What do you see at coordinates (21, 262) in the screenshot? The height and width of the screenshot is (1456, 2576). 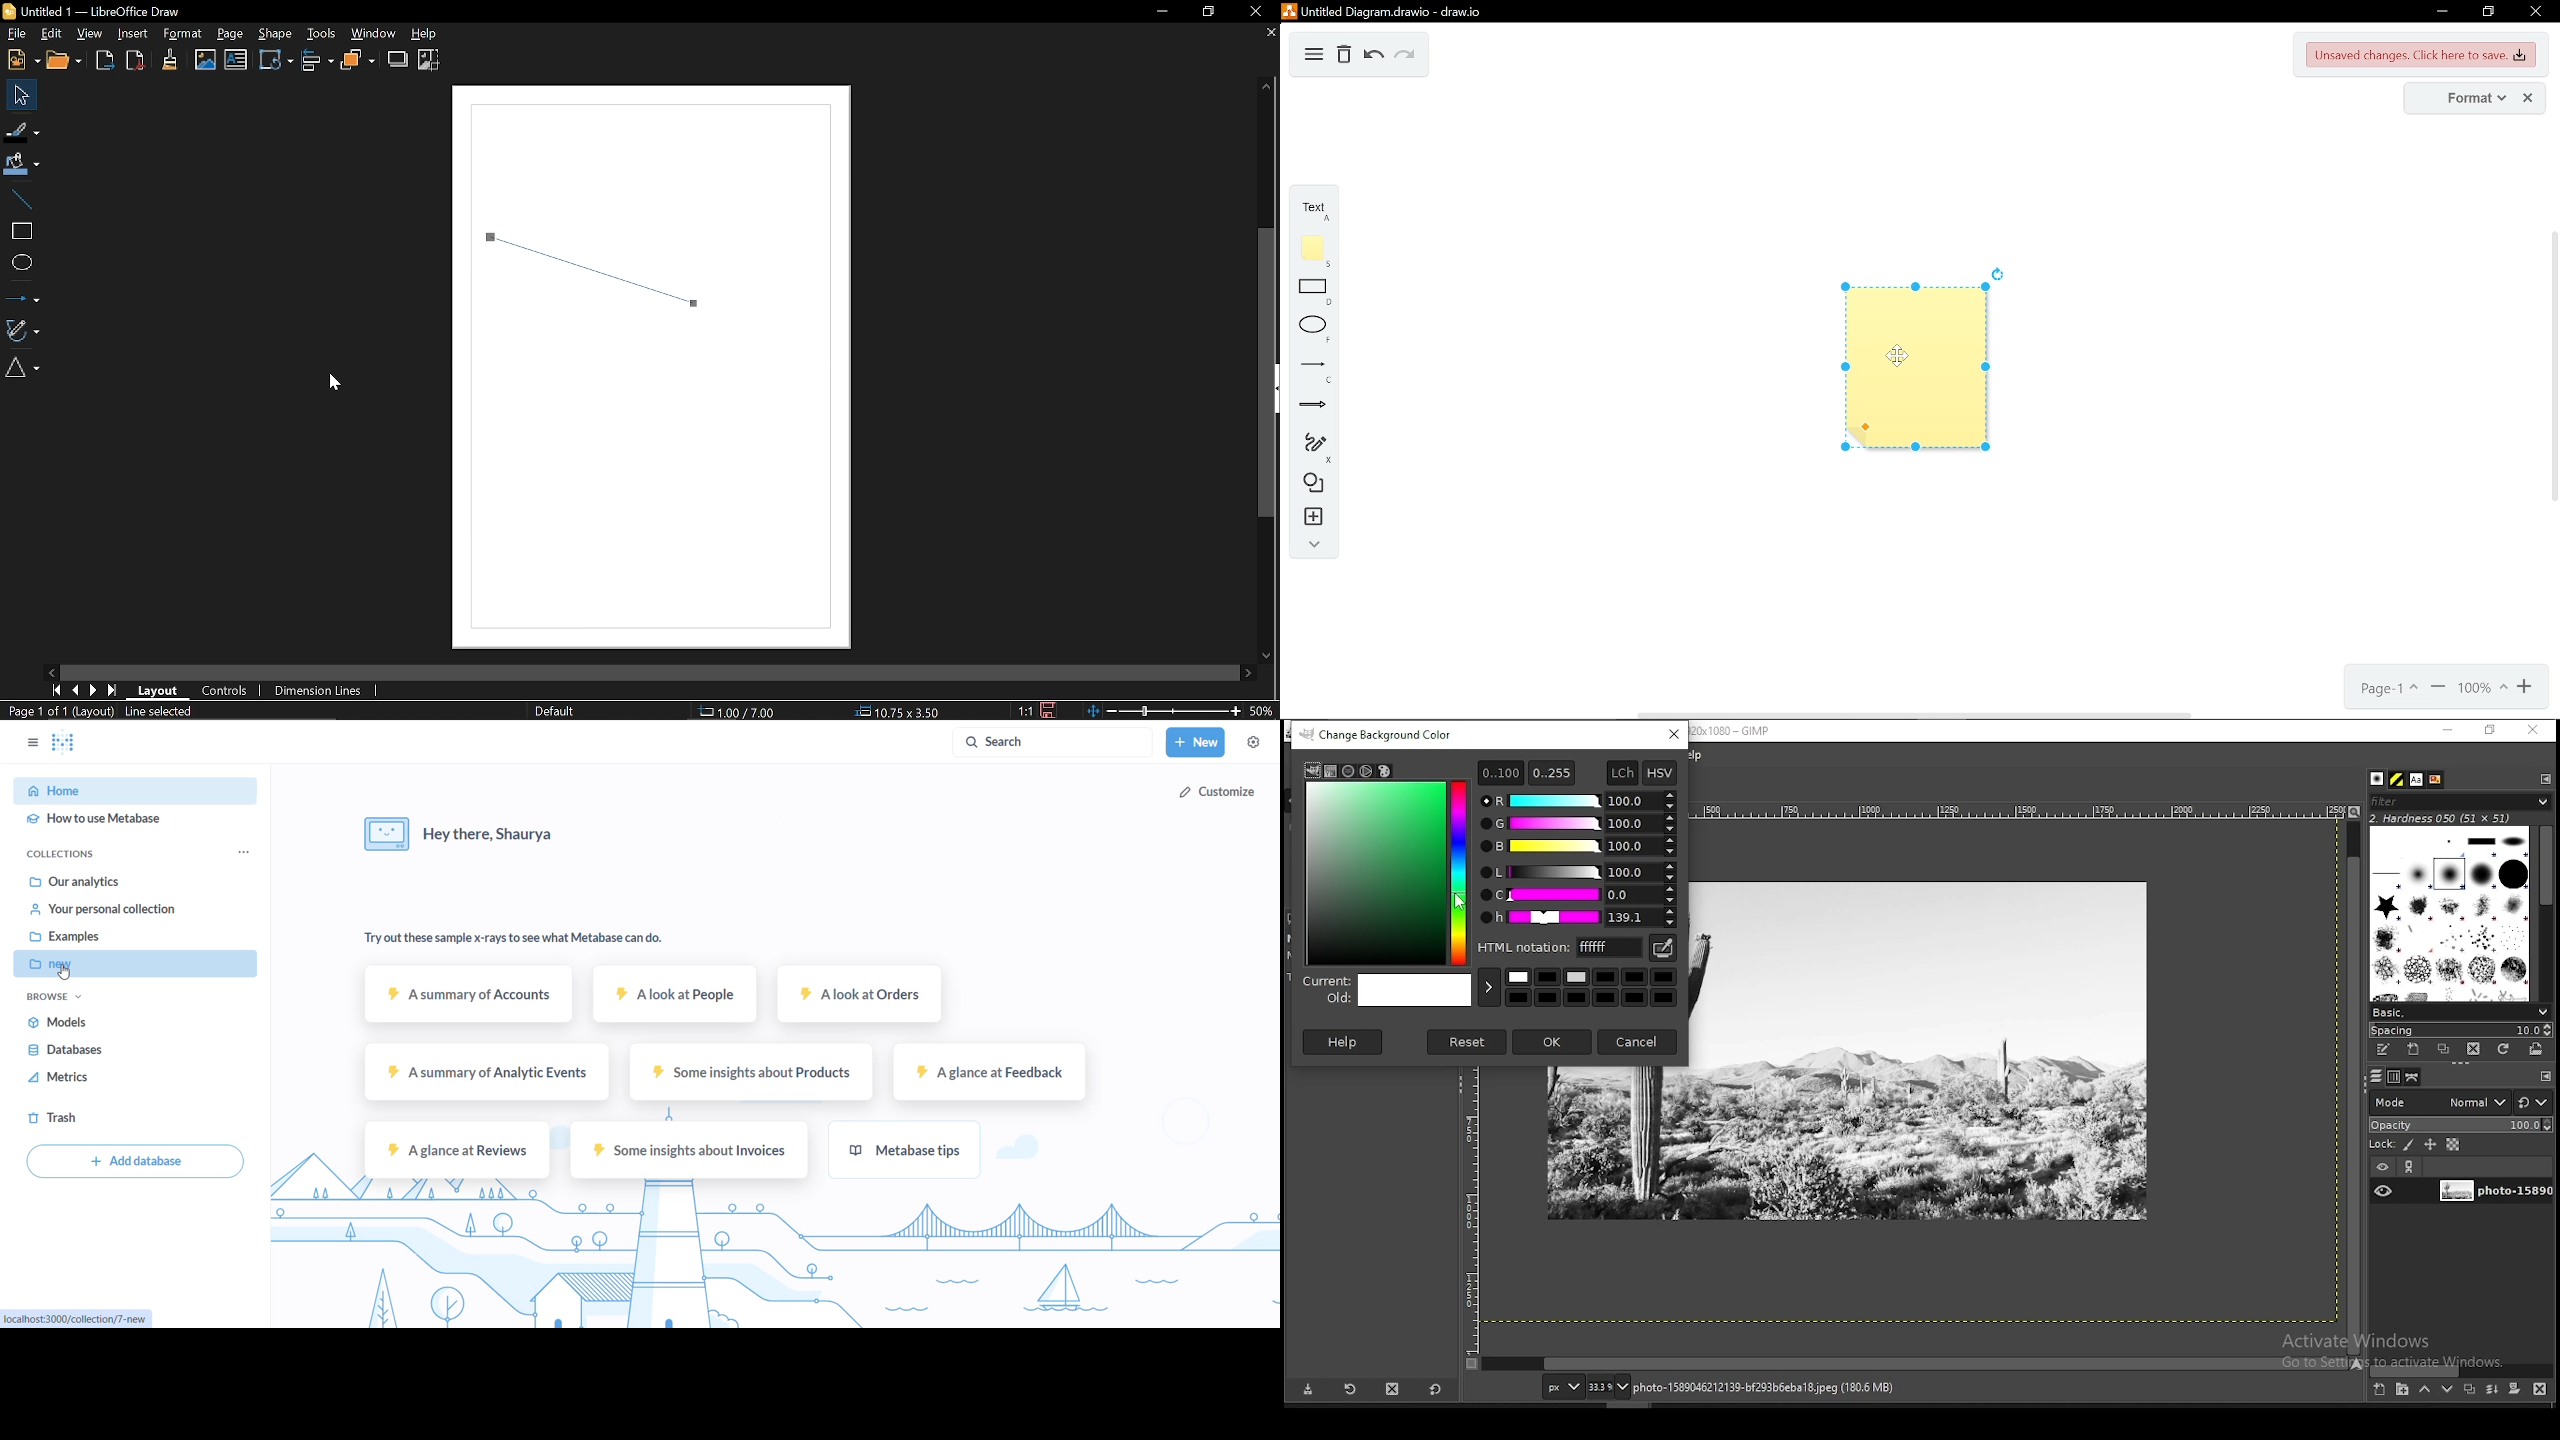 I see `ELlipse` at bounding box center [21, 262].